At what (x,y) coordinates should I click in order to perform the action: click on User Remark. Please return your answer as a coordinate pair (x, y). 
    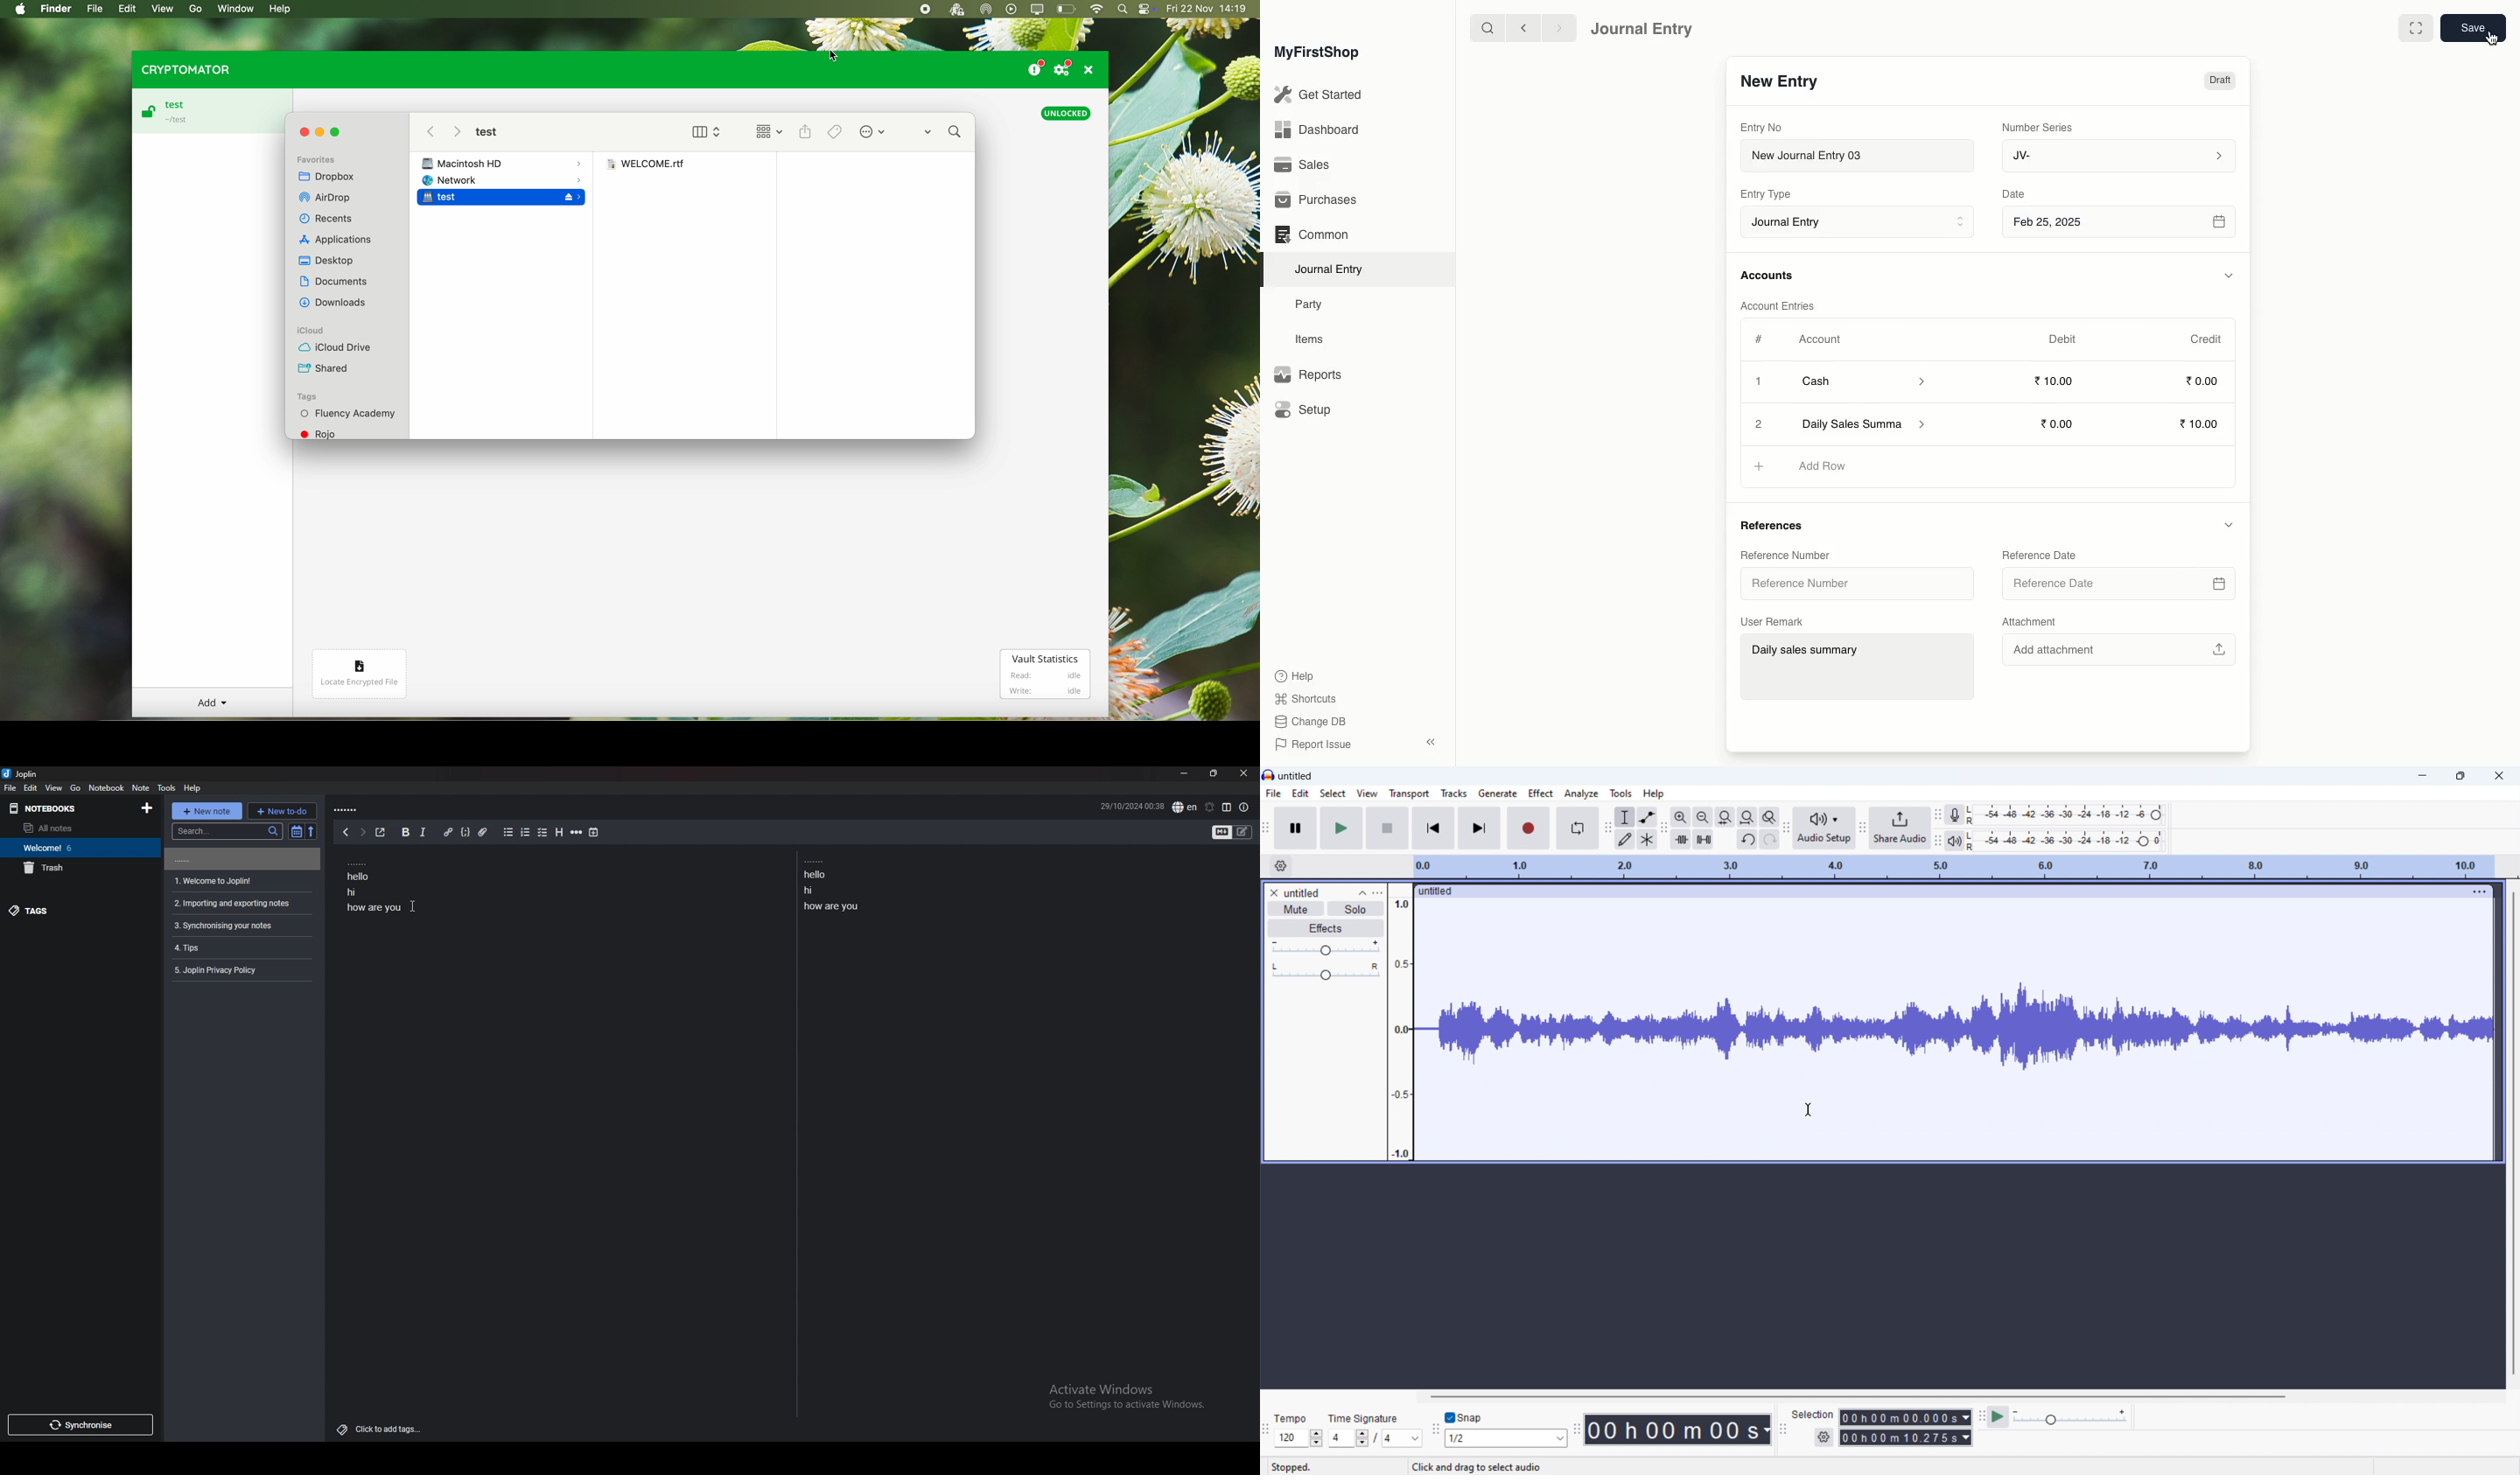
    Looking at the image, I should click on (1775, 619).